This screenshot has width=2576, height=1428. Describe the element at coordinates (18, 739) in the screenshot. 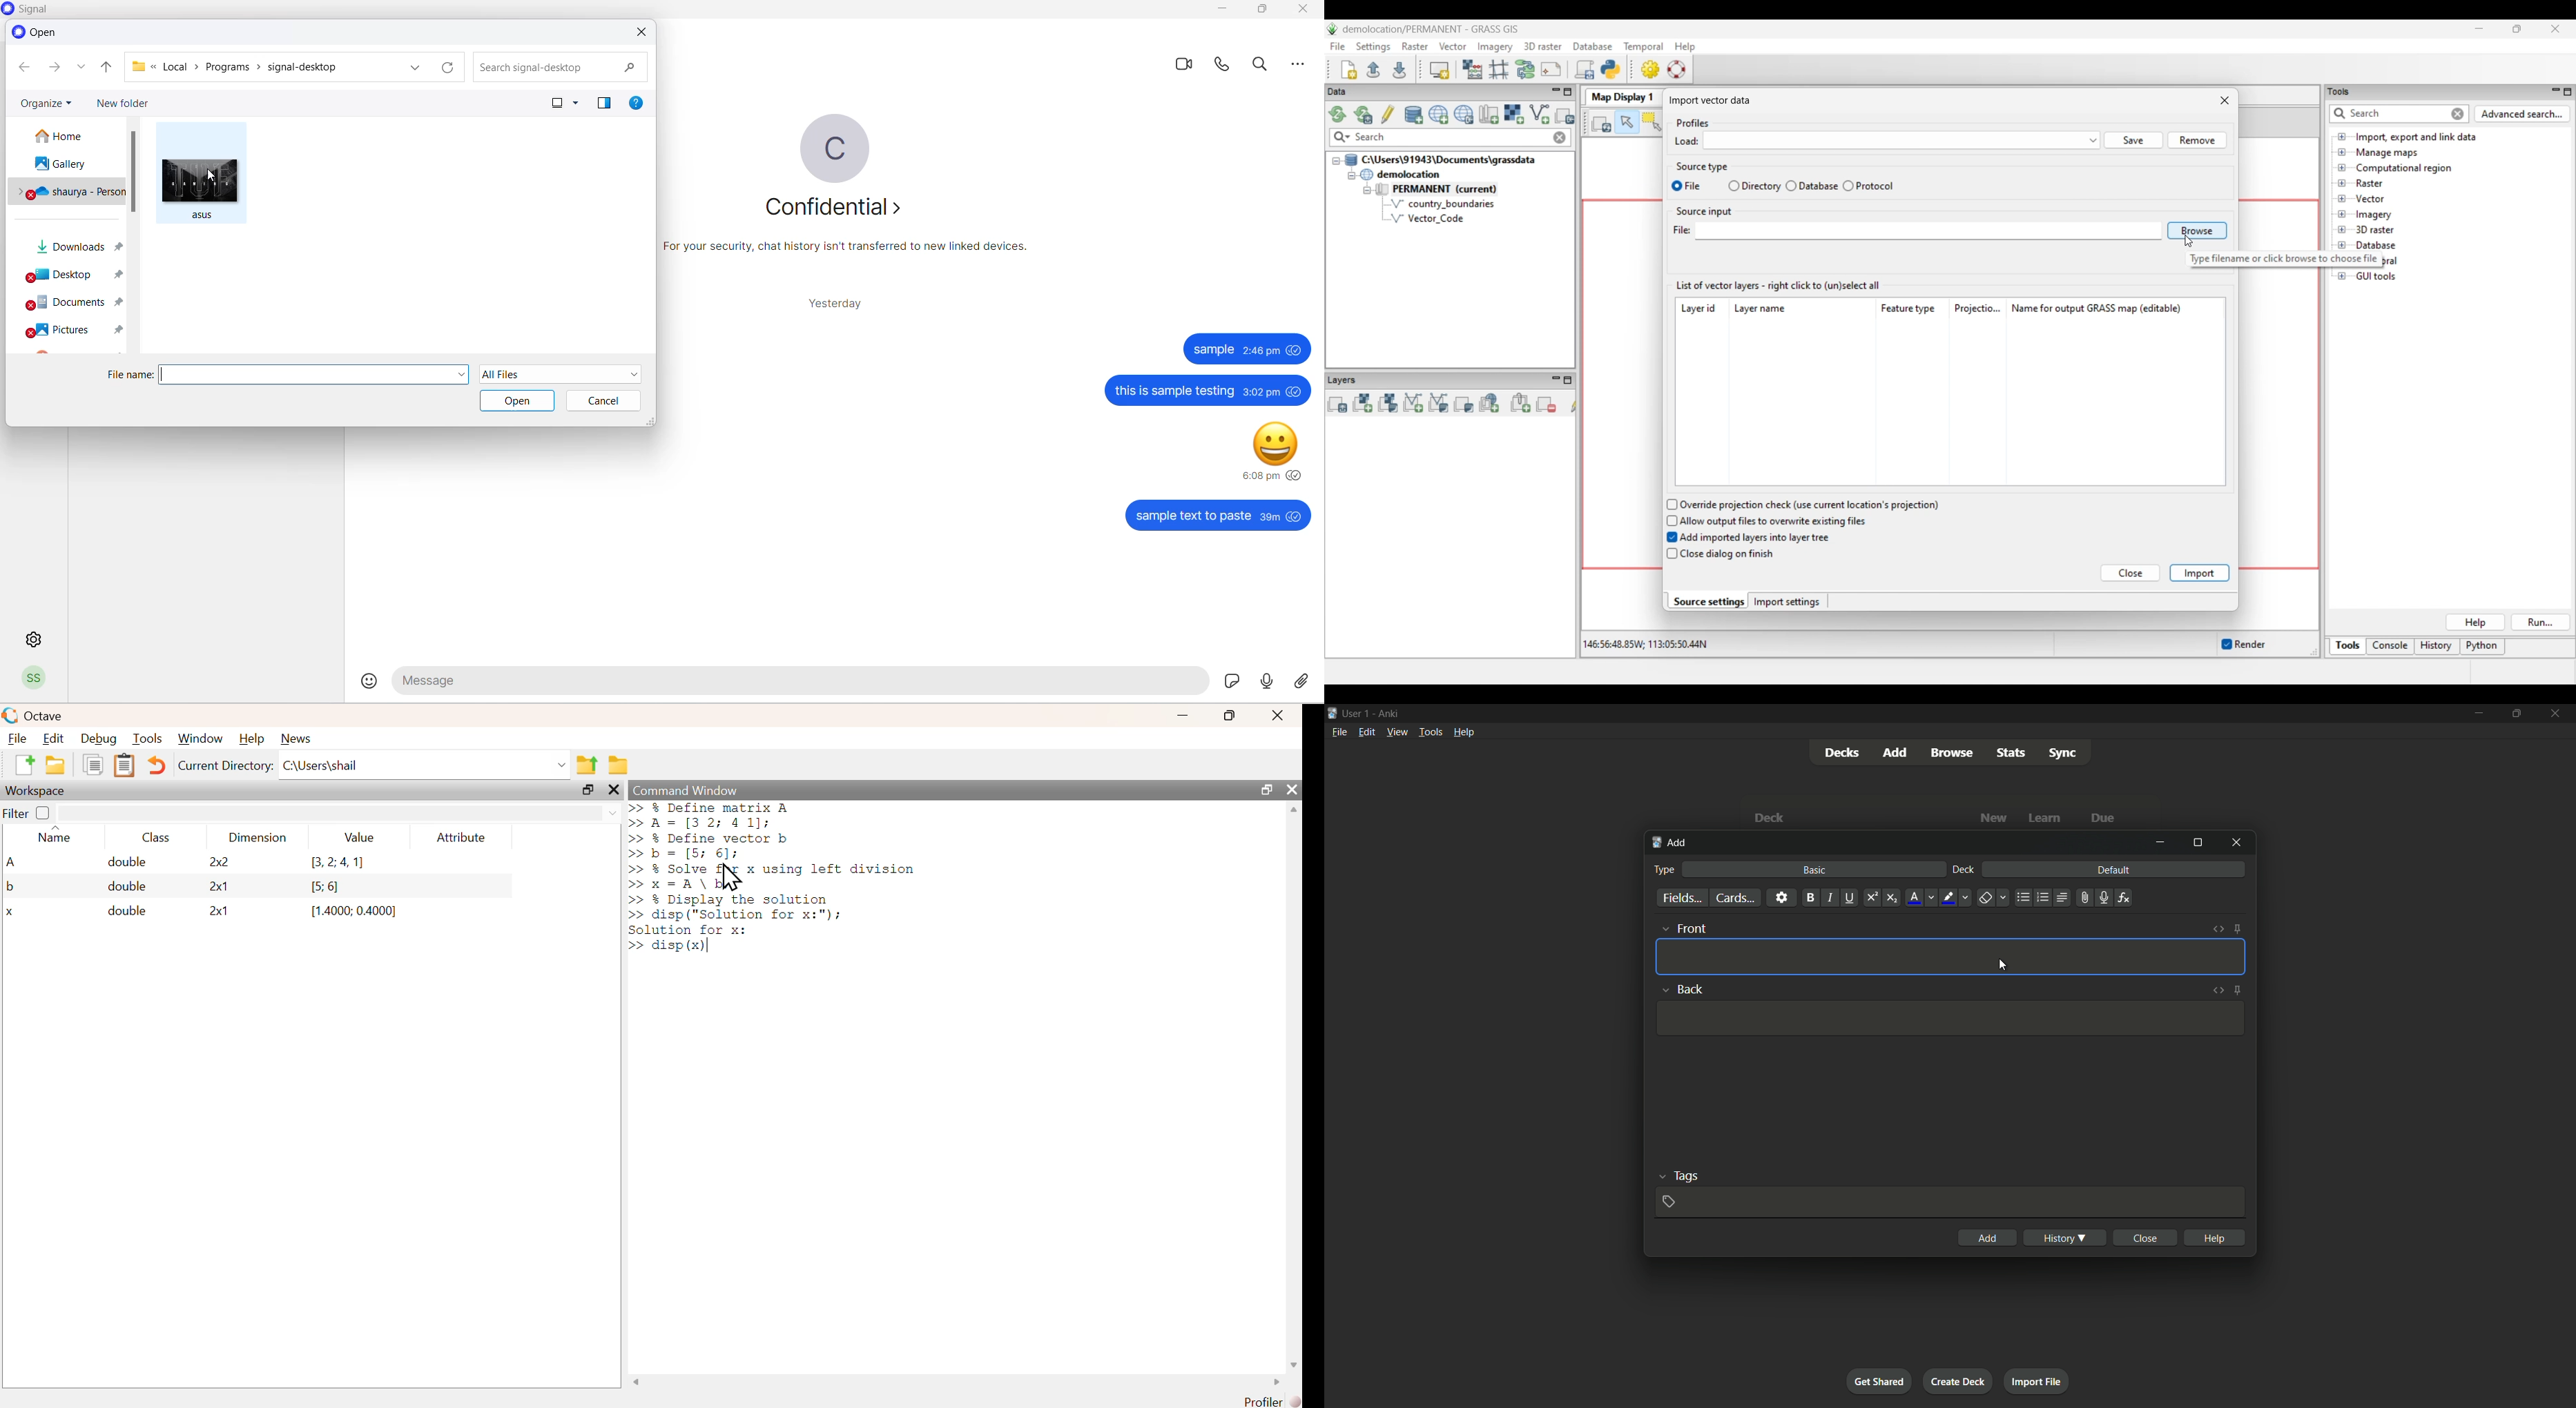

I see `file` at that location.